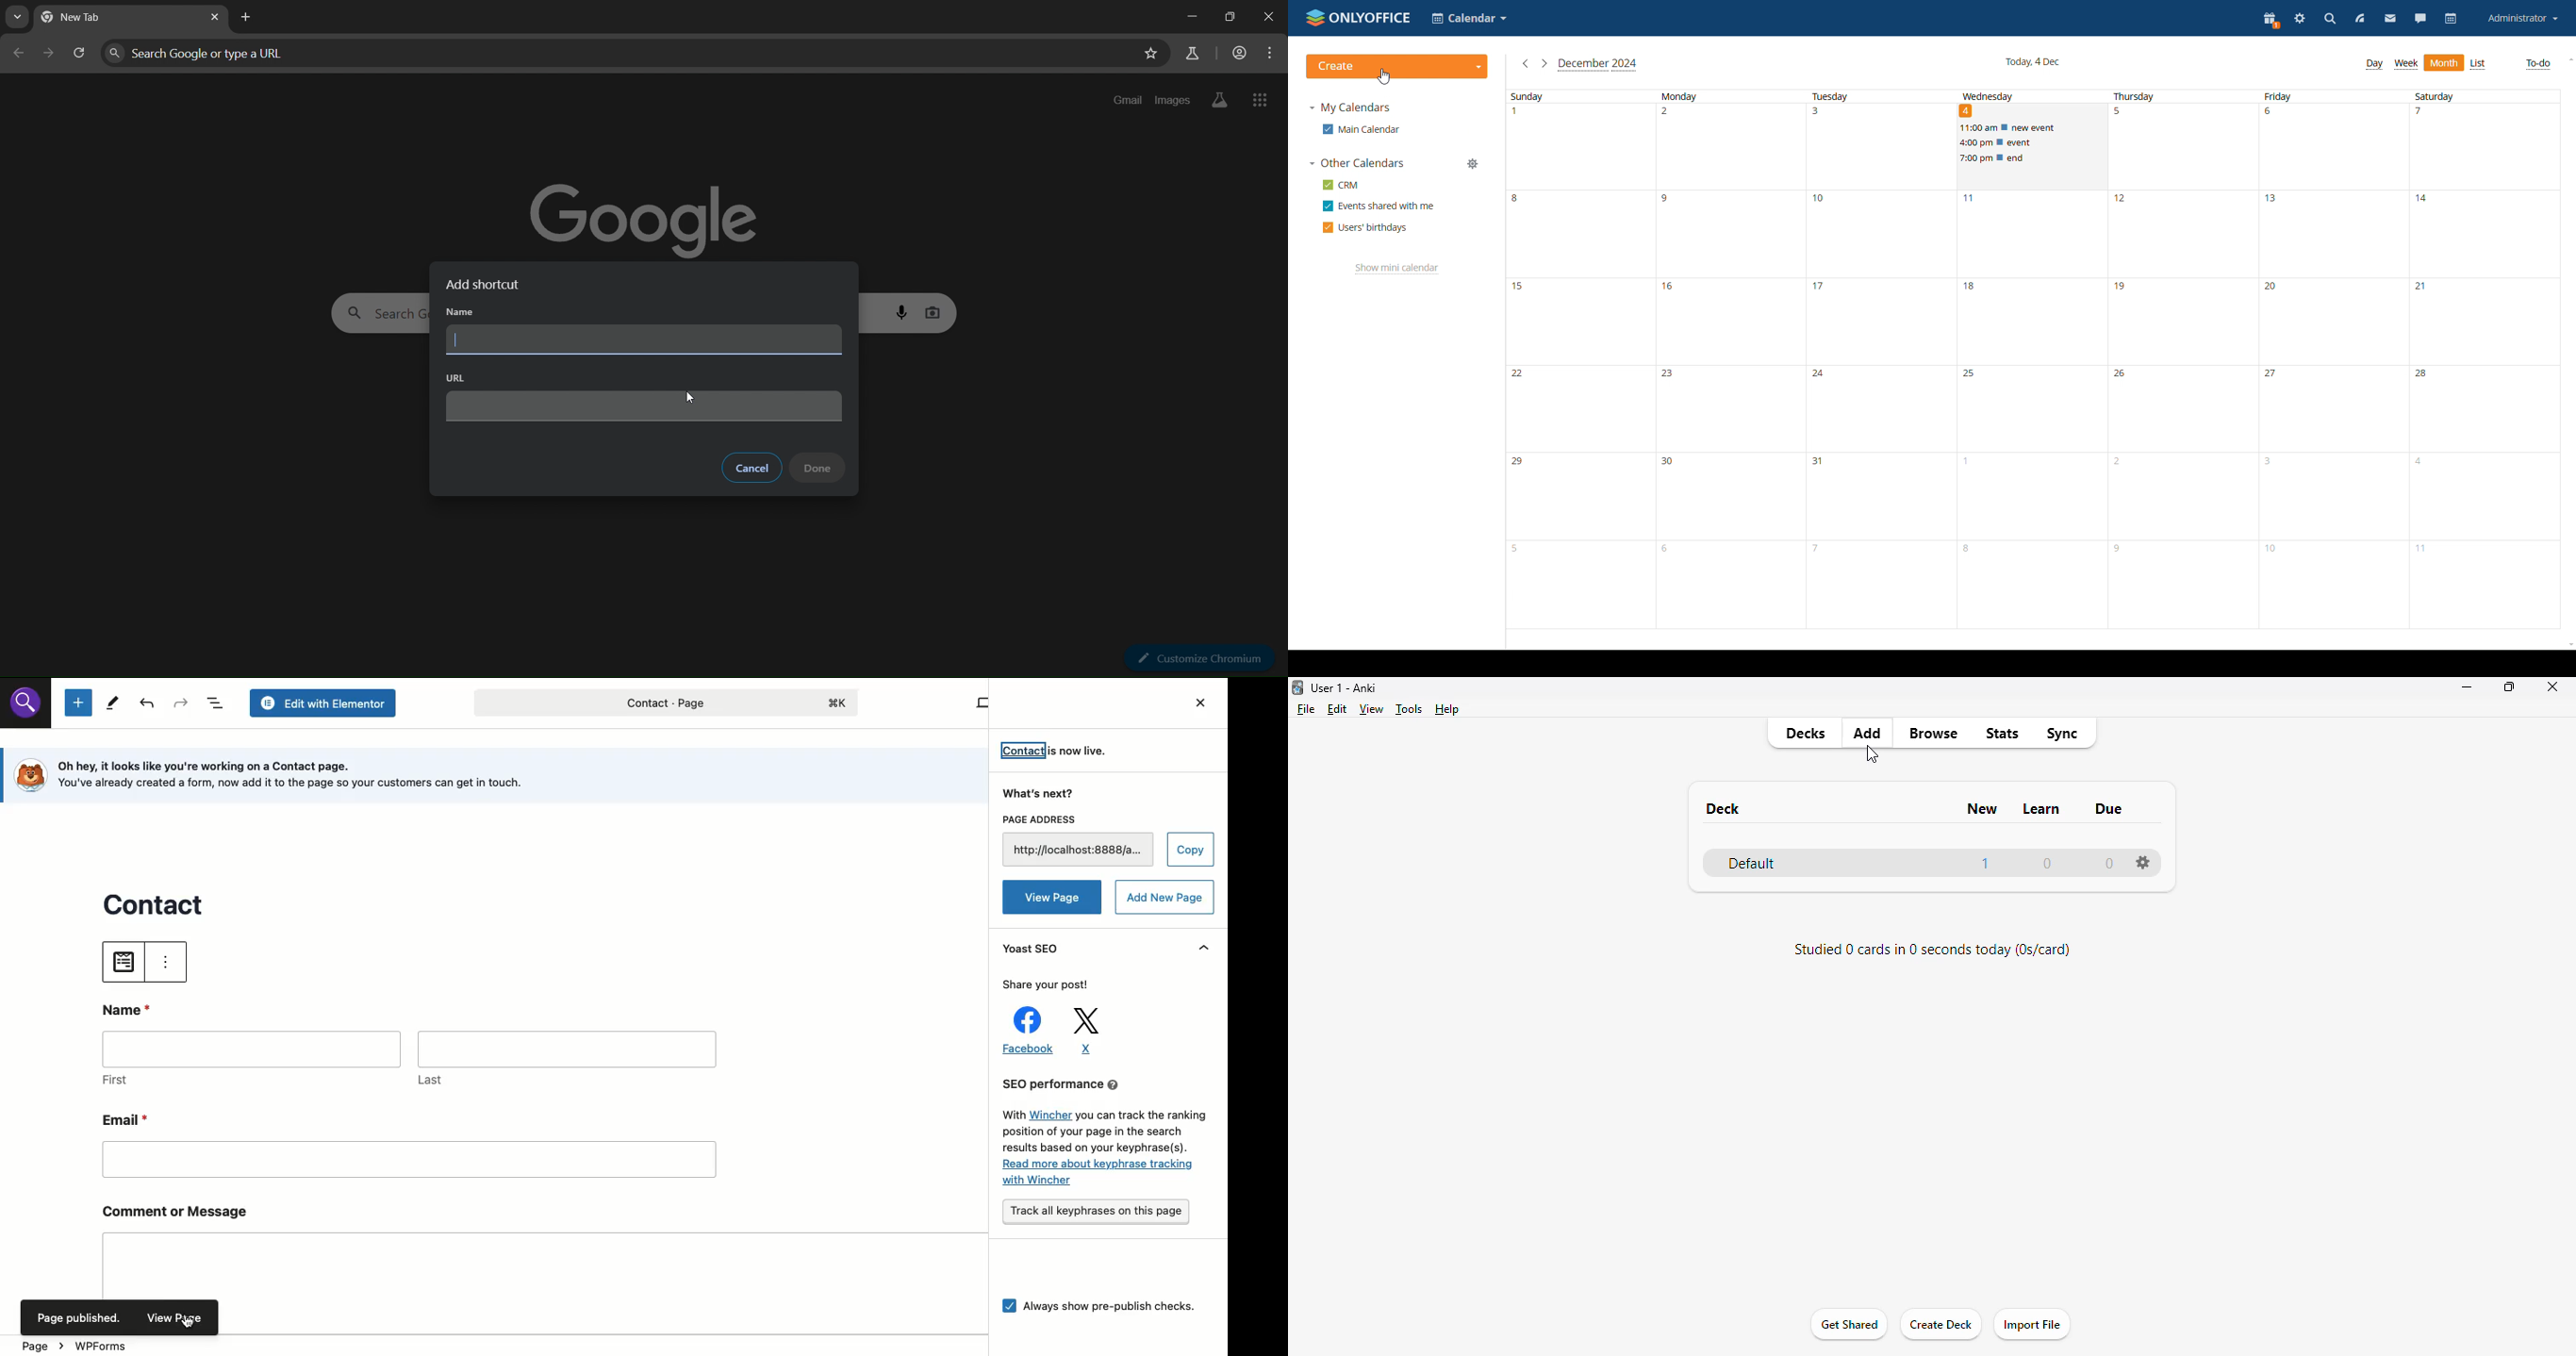 The height and width of the screenshot is (1372, 2576). I want to click on logo, so click(1296, 687).